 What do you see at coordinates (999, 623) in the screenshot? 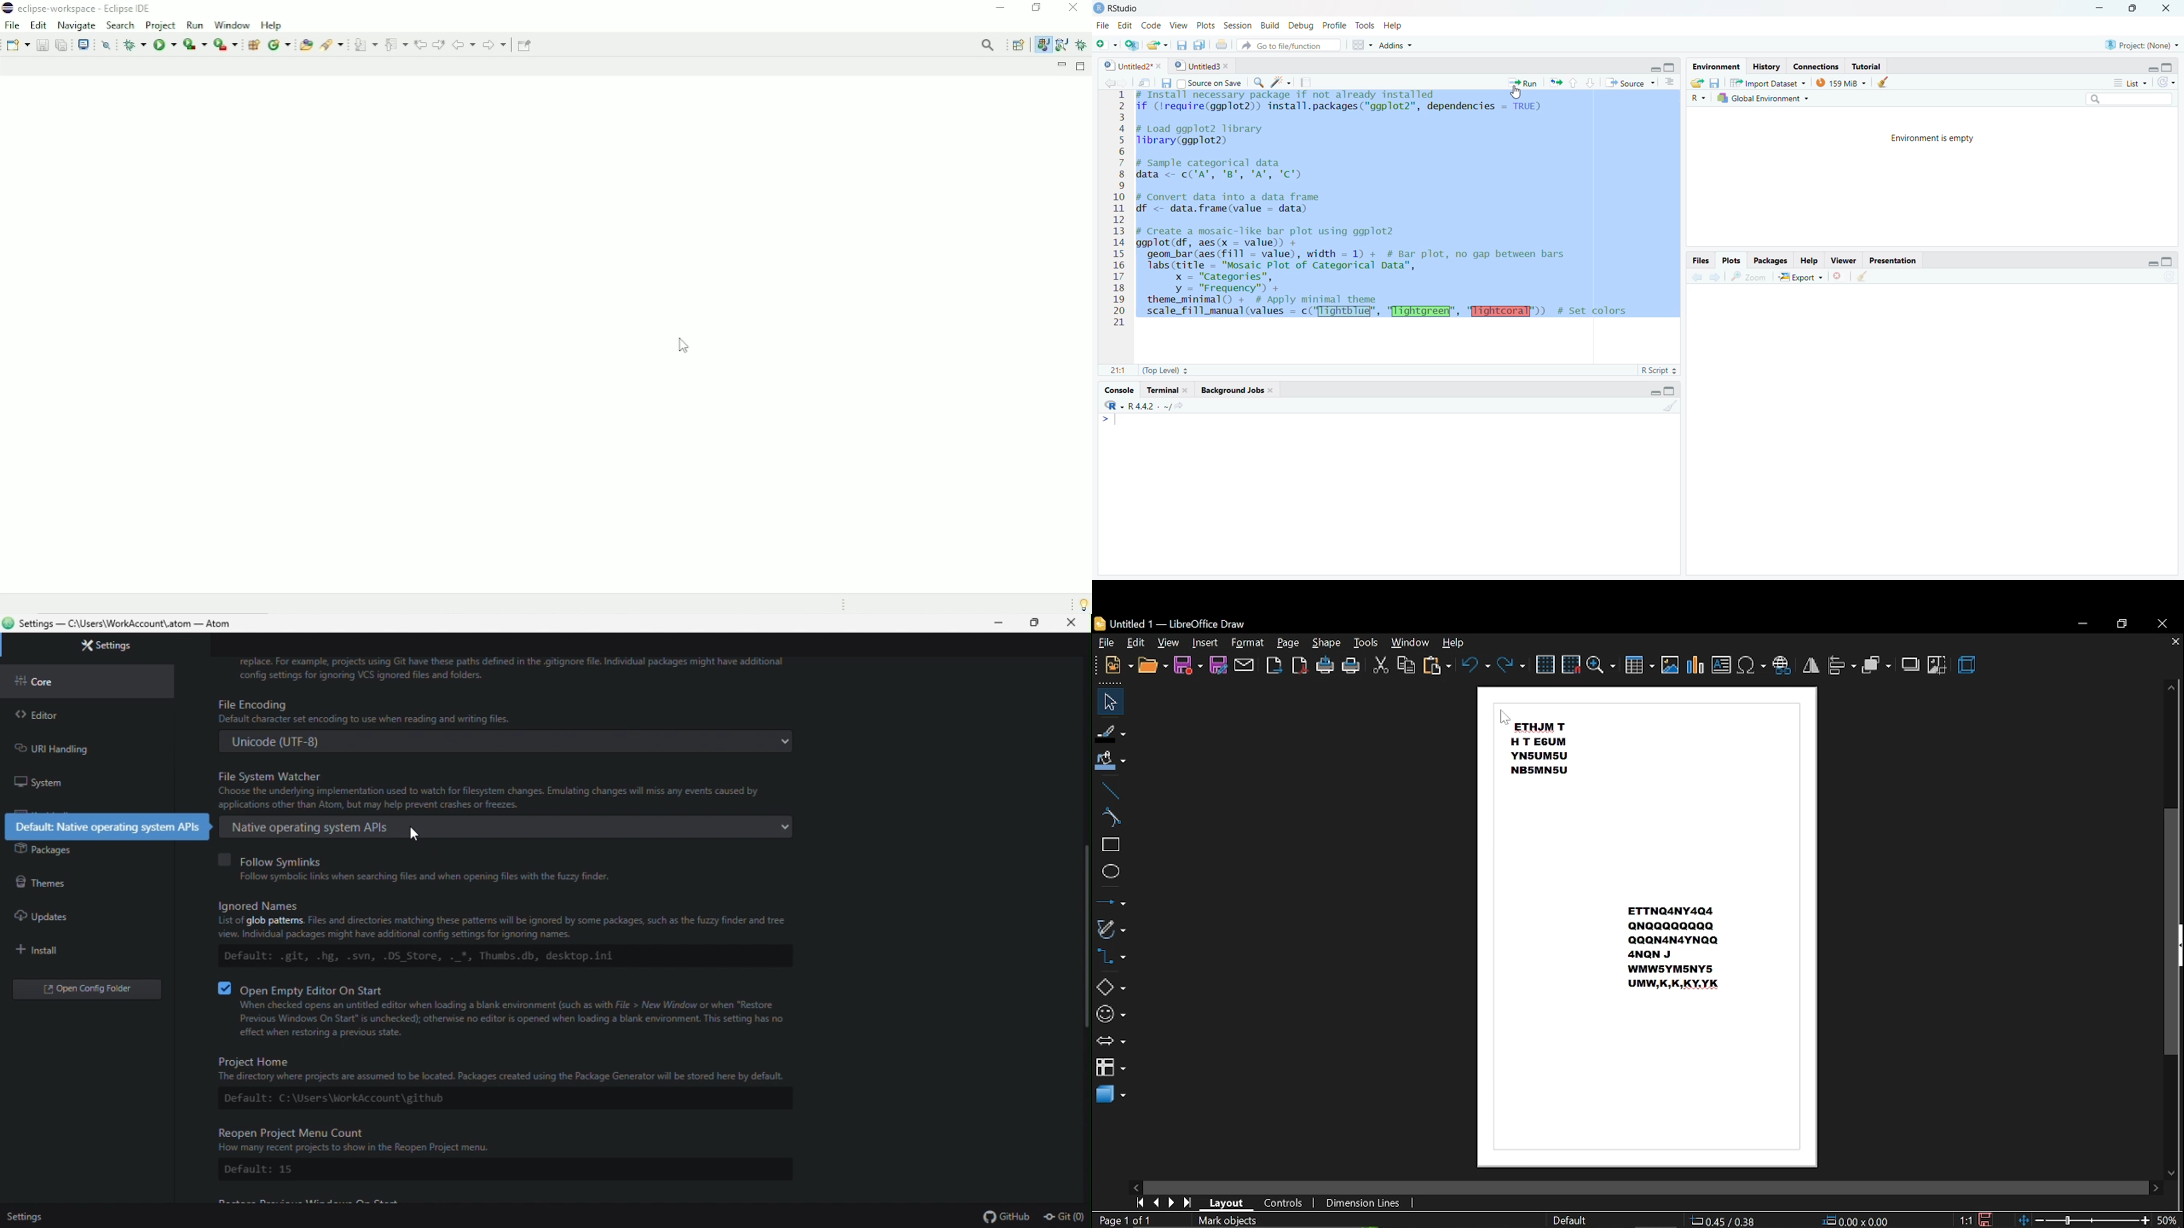
I see `Minimize` at bounding box center [999, 623].